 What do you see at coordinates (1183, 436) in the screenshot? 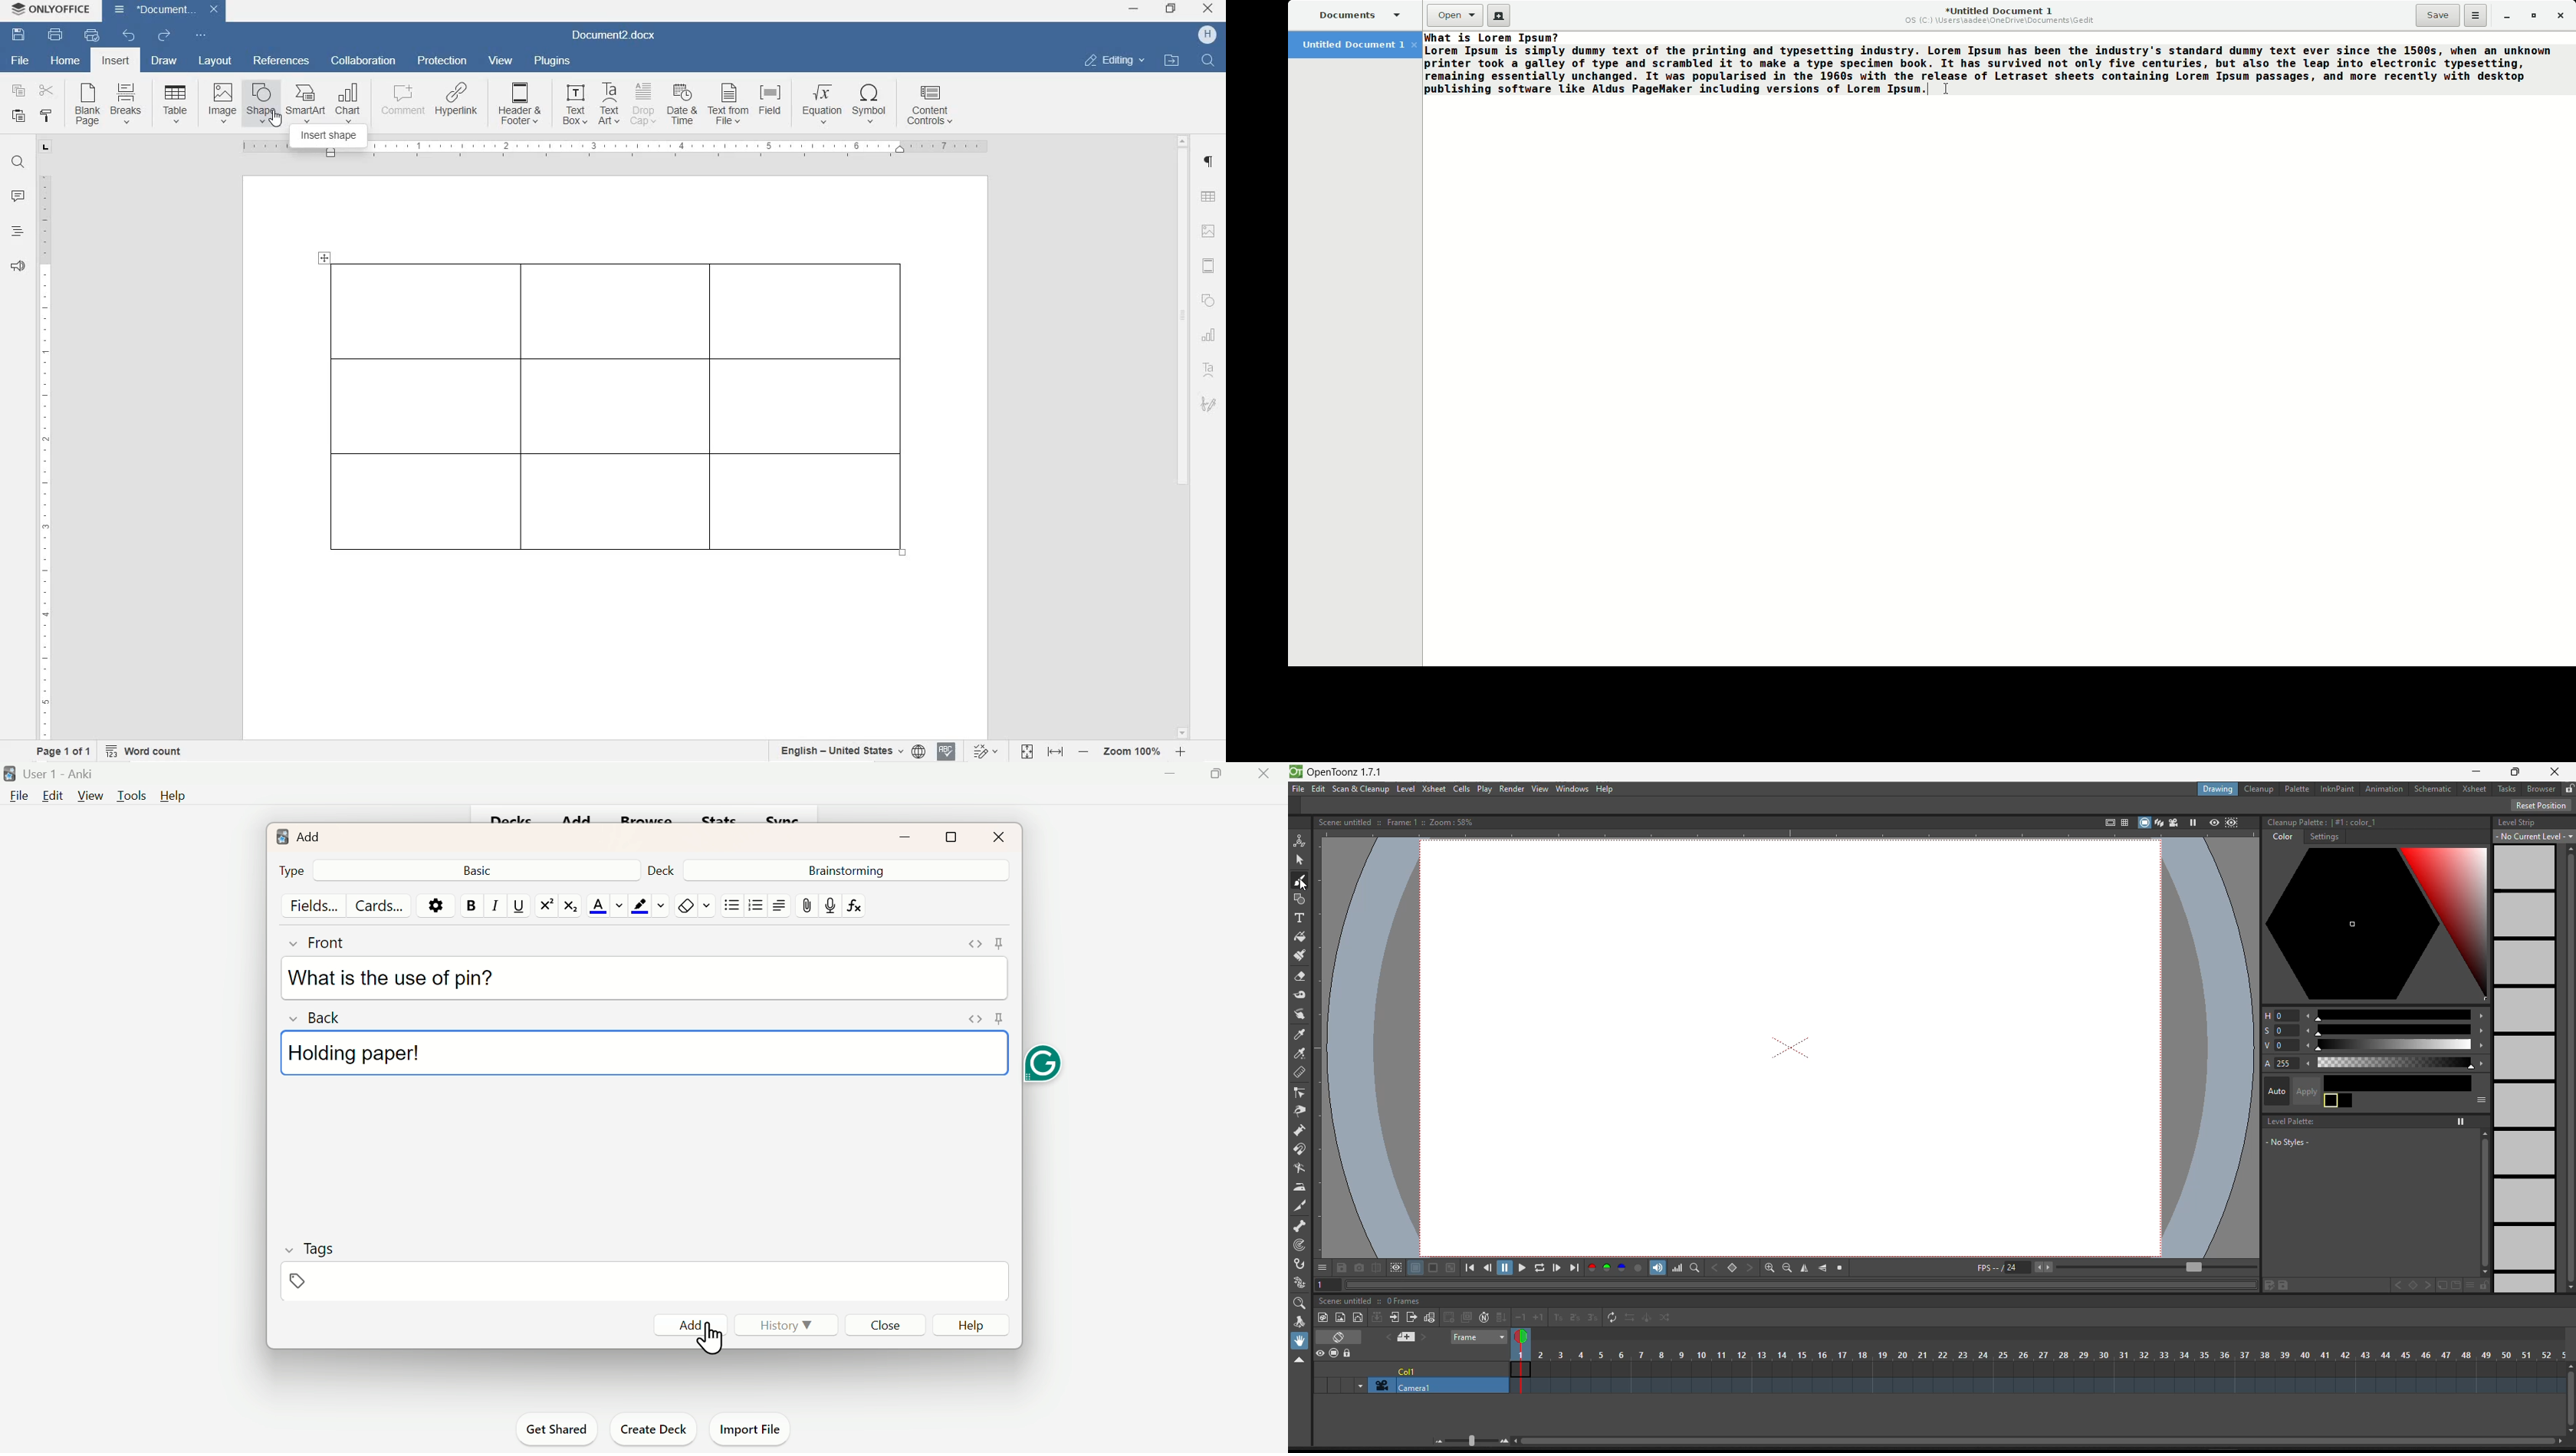
I see `scrollbar` at bounding box center [1183, 436].